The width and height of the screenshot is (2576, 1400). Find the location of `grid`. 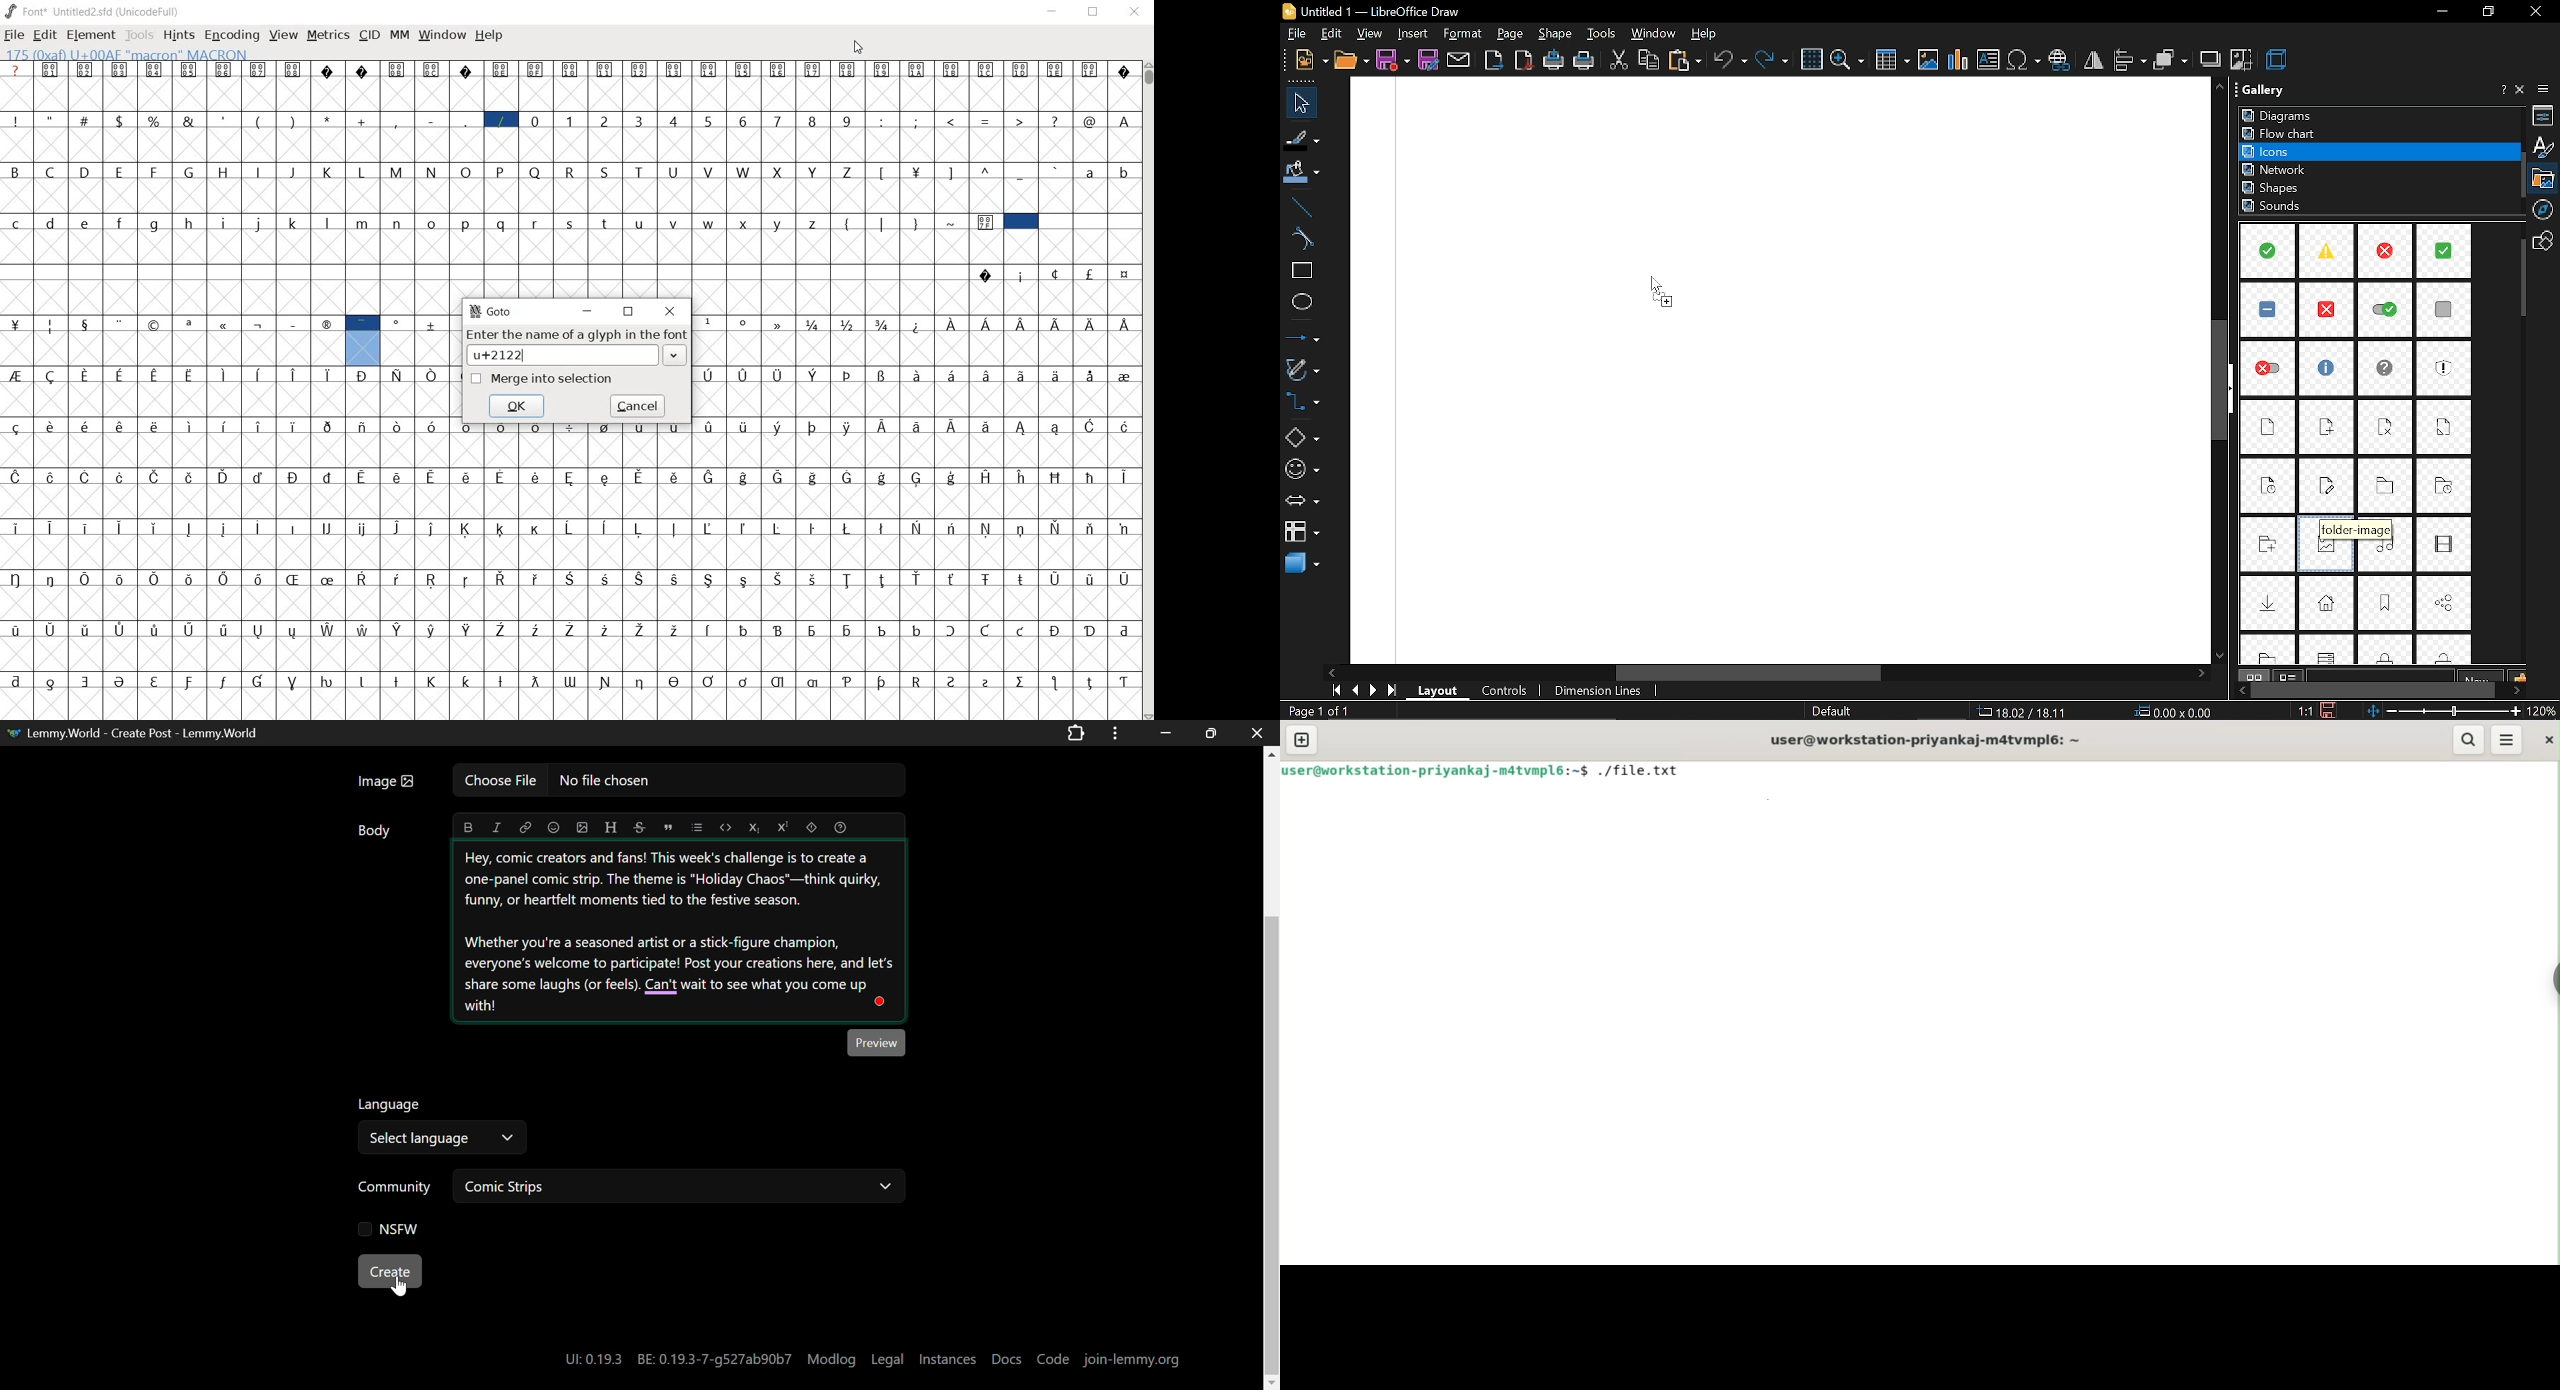

grid is located at coordinates (1811, 59).